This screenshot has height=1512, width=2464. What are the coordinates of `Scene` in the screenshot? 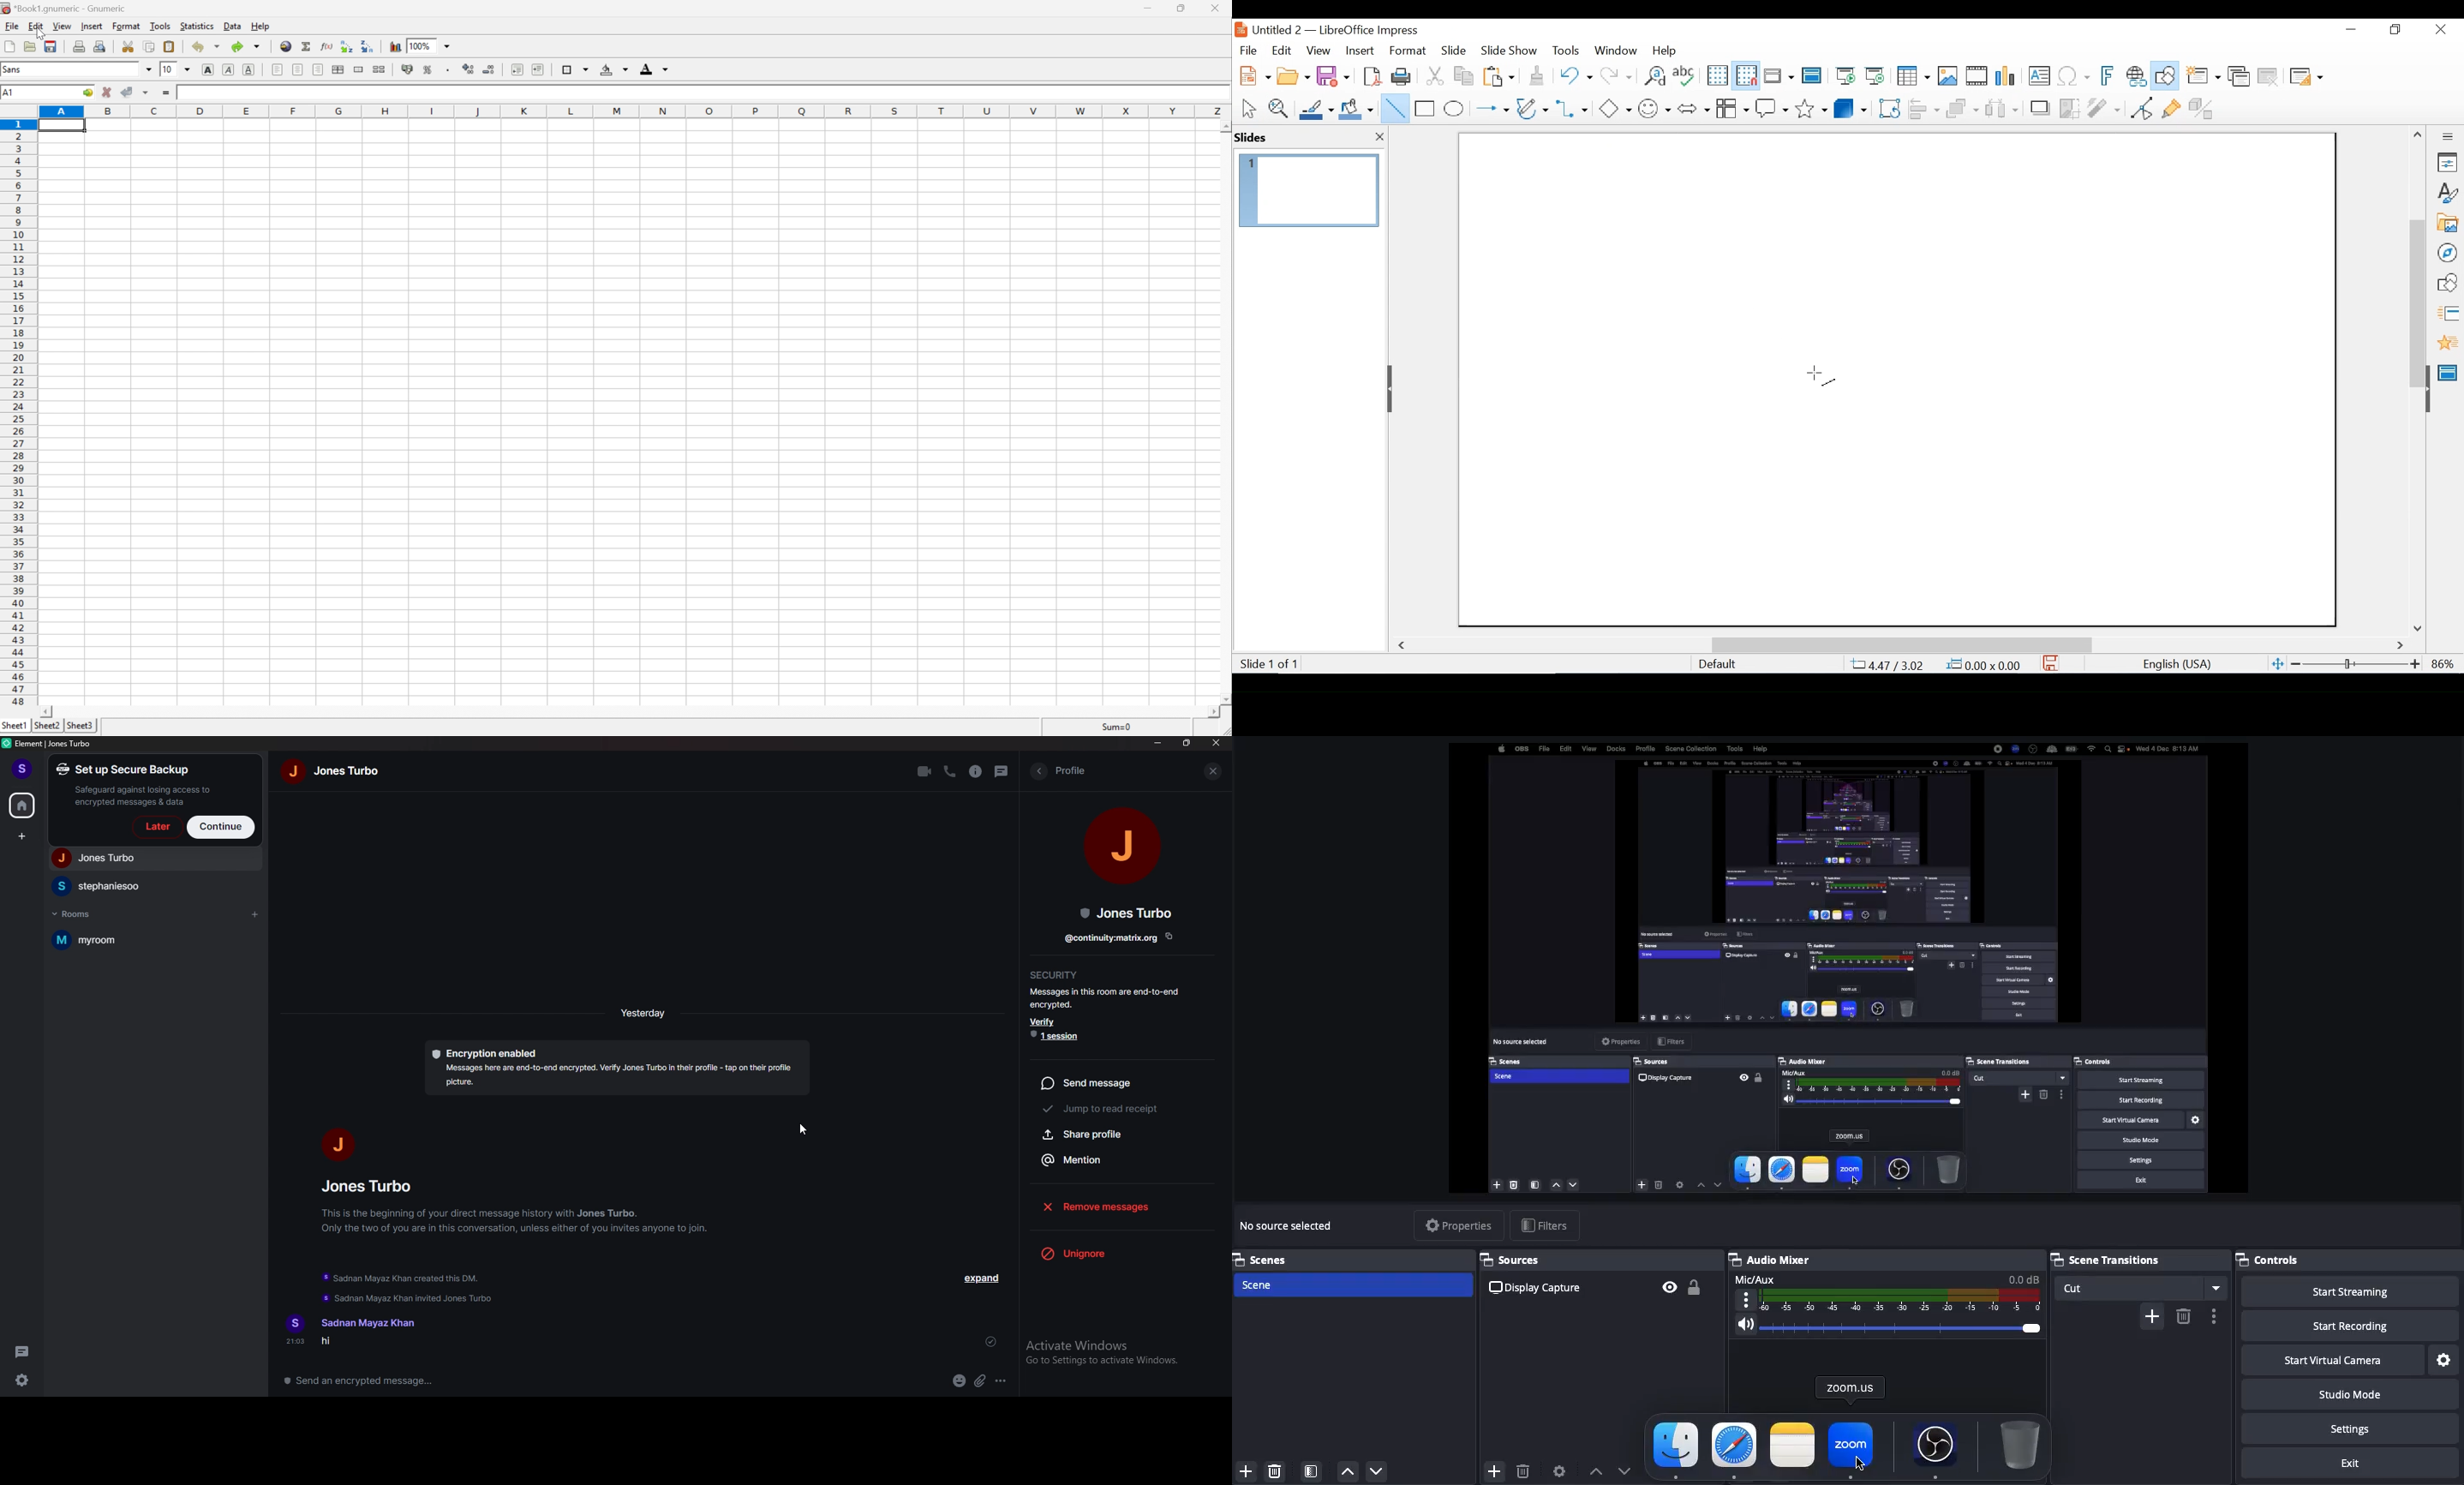 It's located at (1258, 1283).